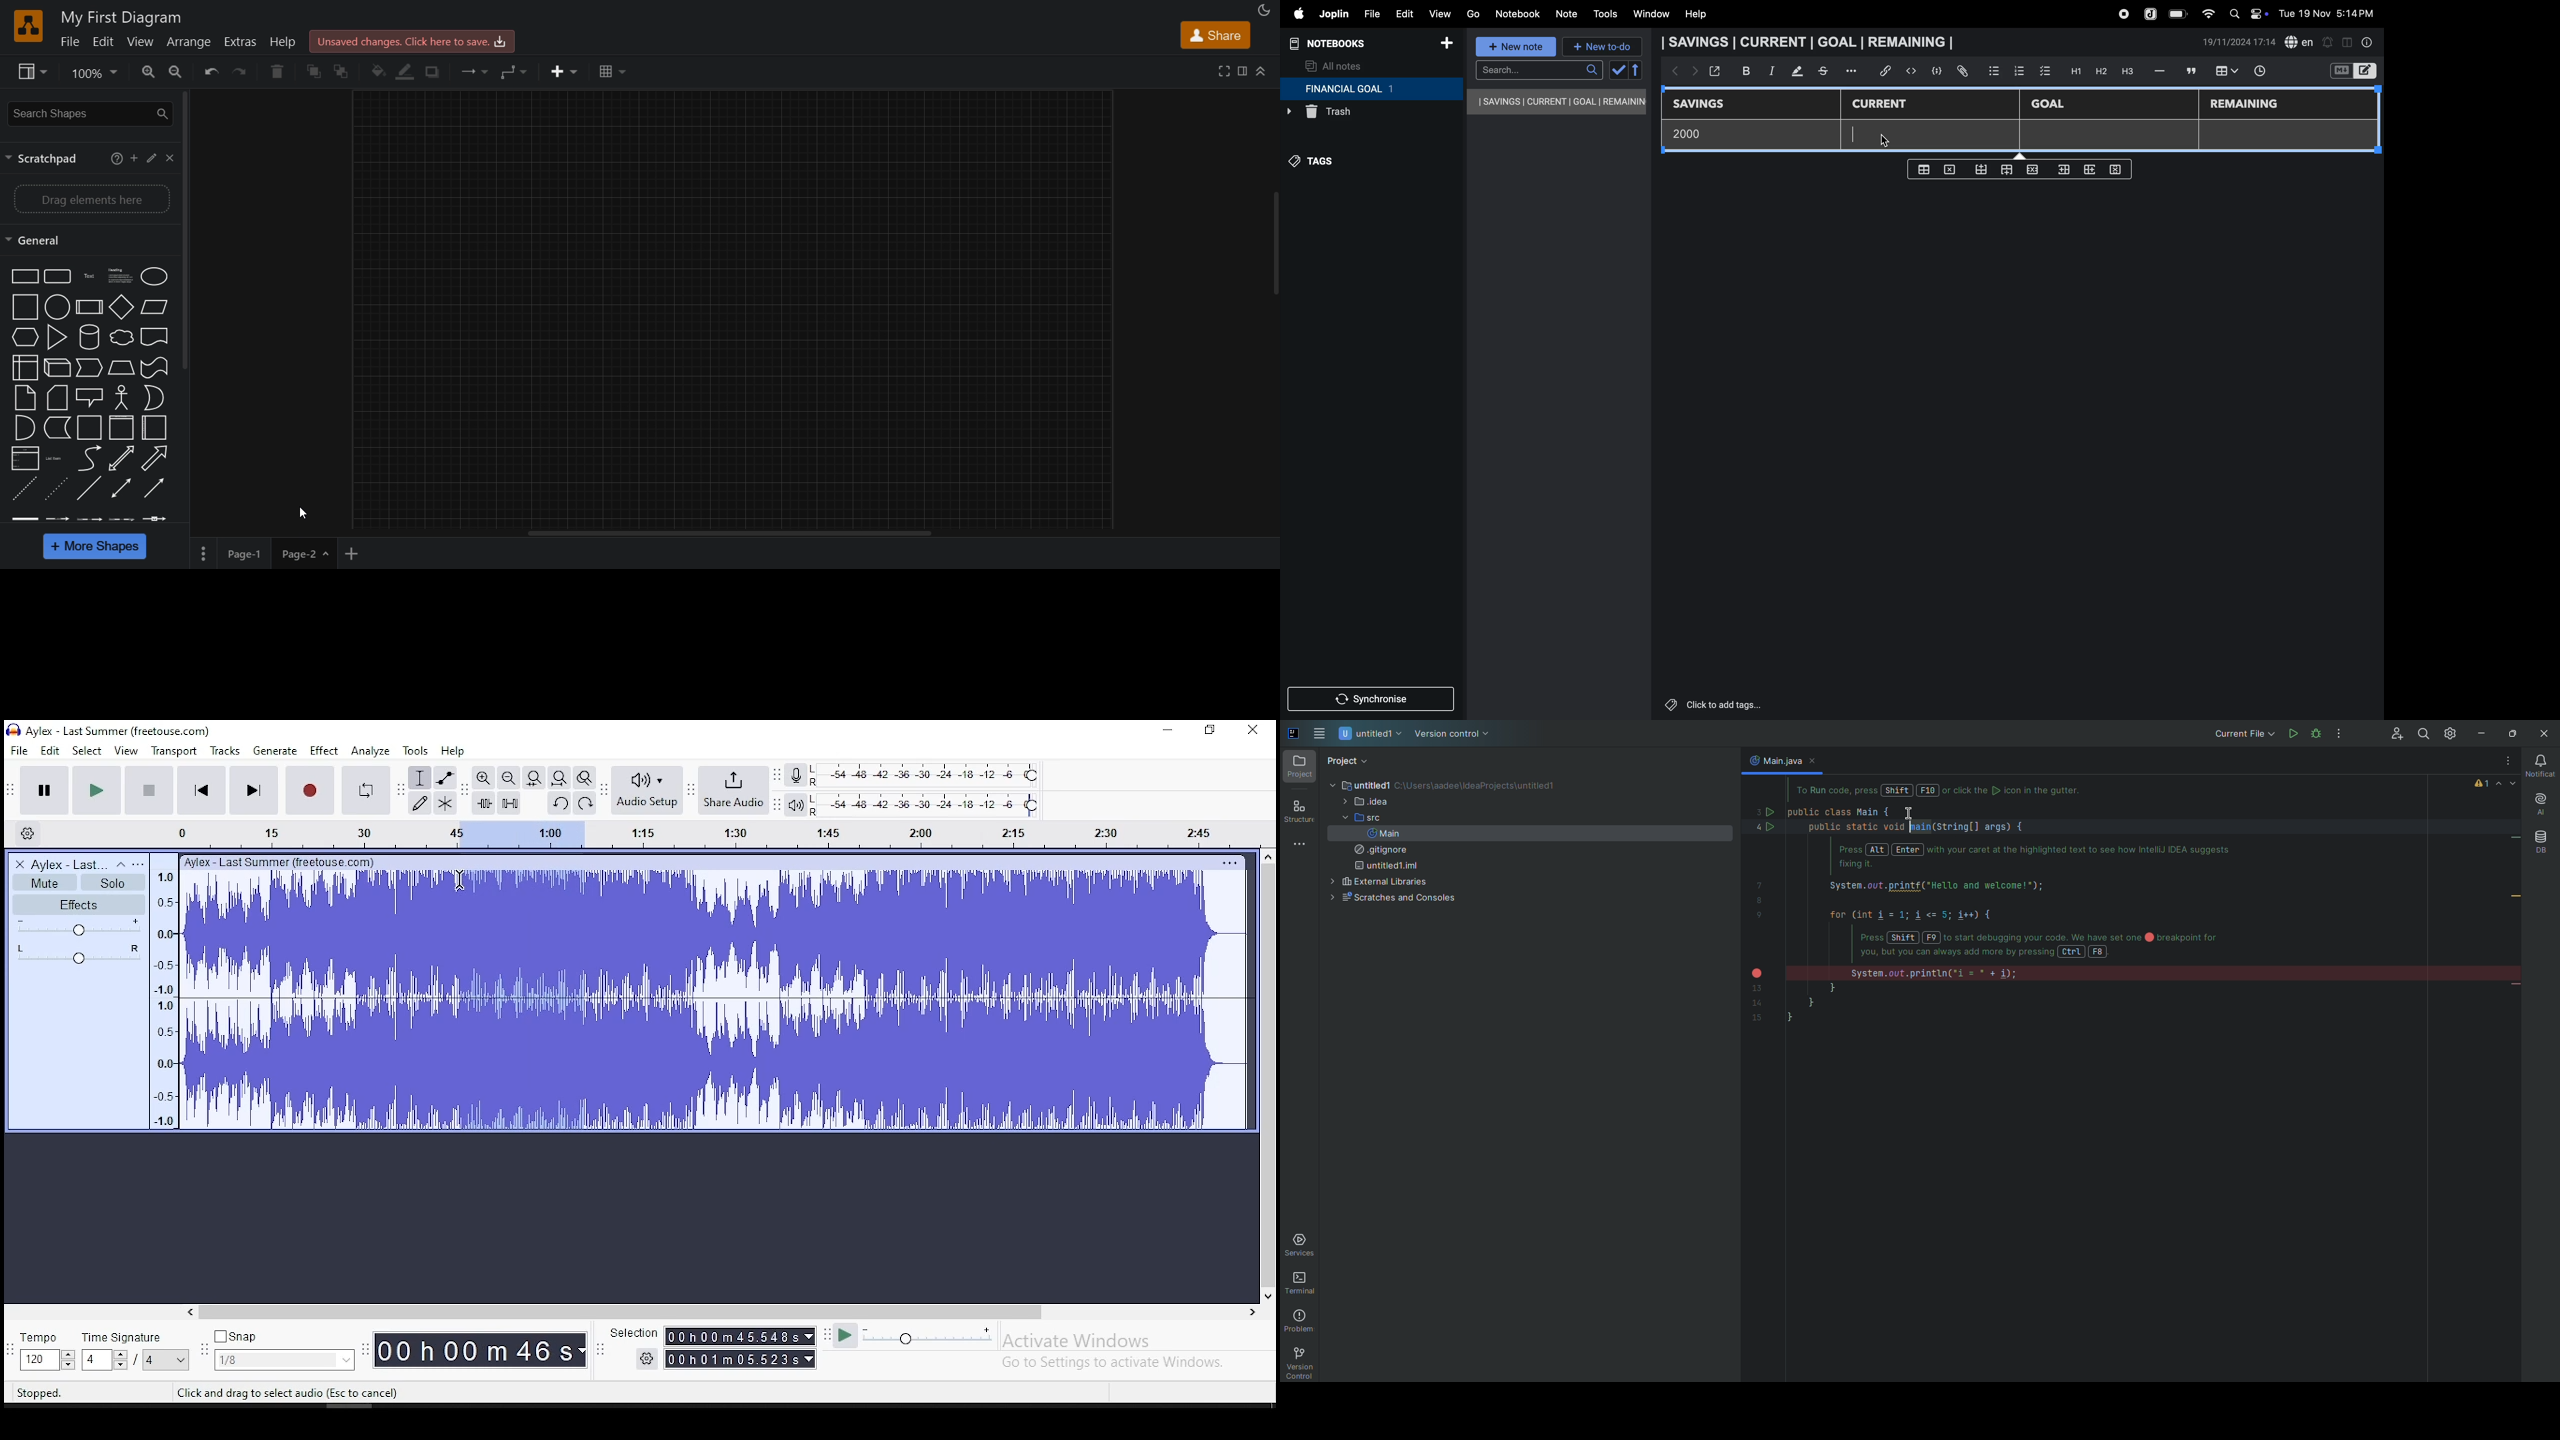  What do you see at coordinates (1886, 104) in the screenshot?
I see `current` at bounding box center [1886, 104].